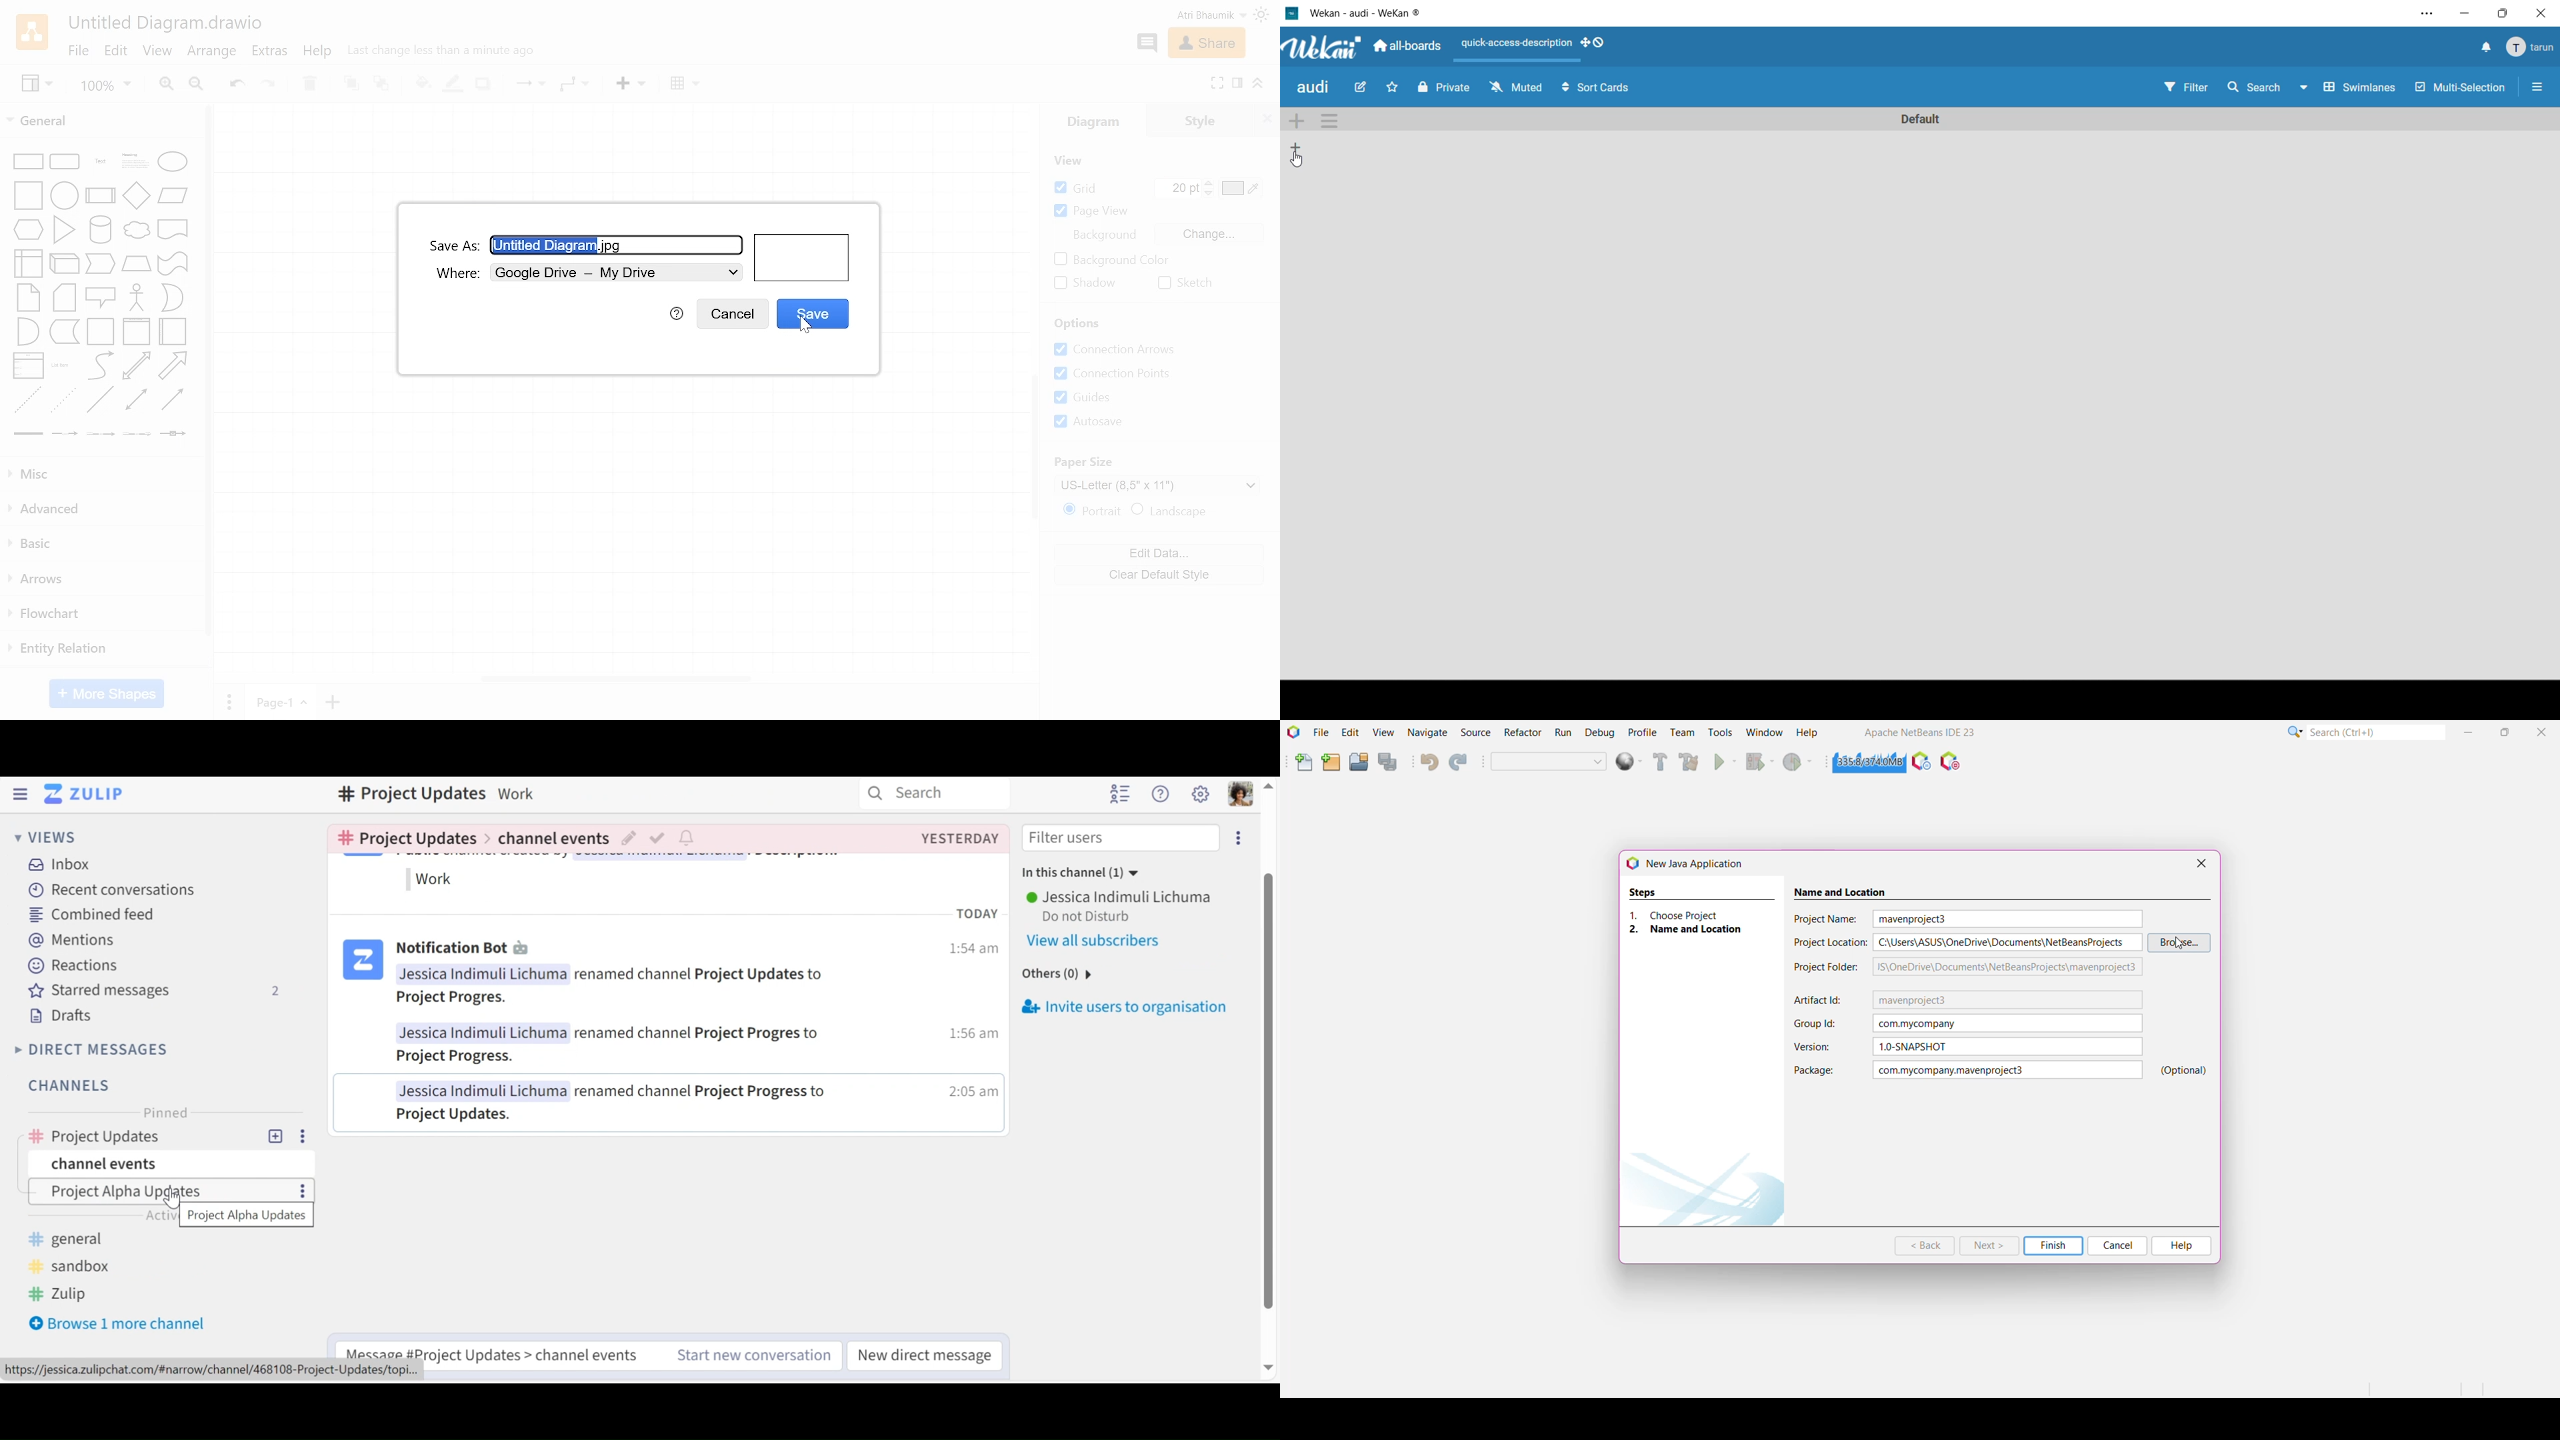 Image resolution: width=2576 pixels, height=1456 pixels. I want to click on Page view, so click(1091, 211).